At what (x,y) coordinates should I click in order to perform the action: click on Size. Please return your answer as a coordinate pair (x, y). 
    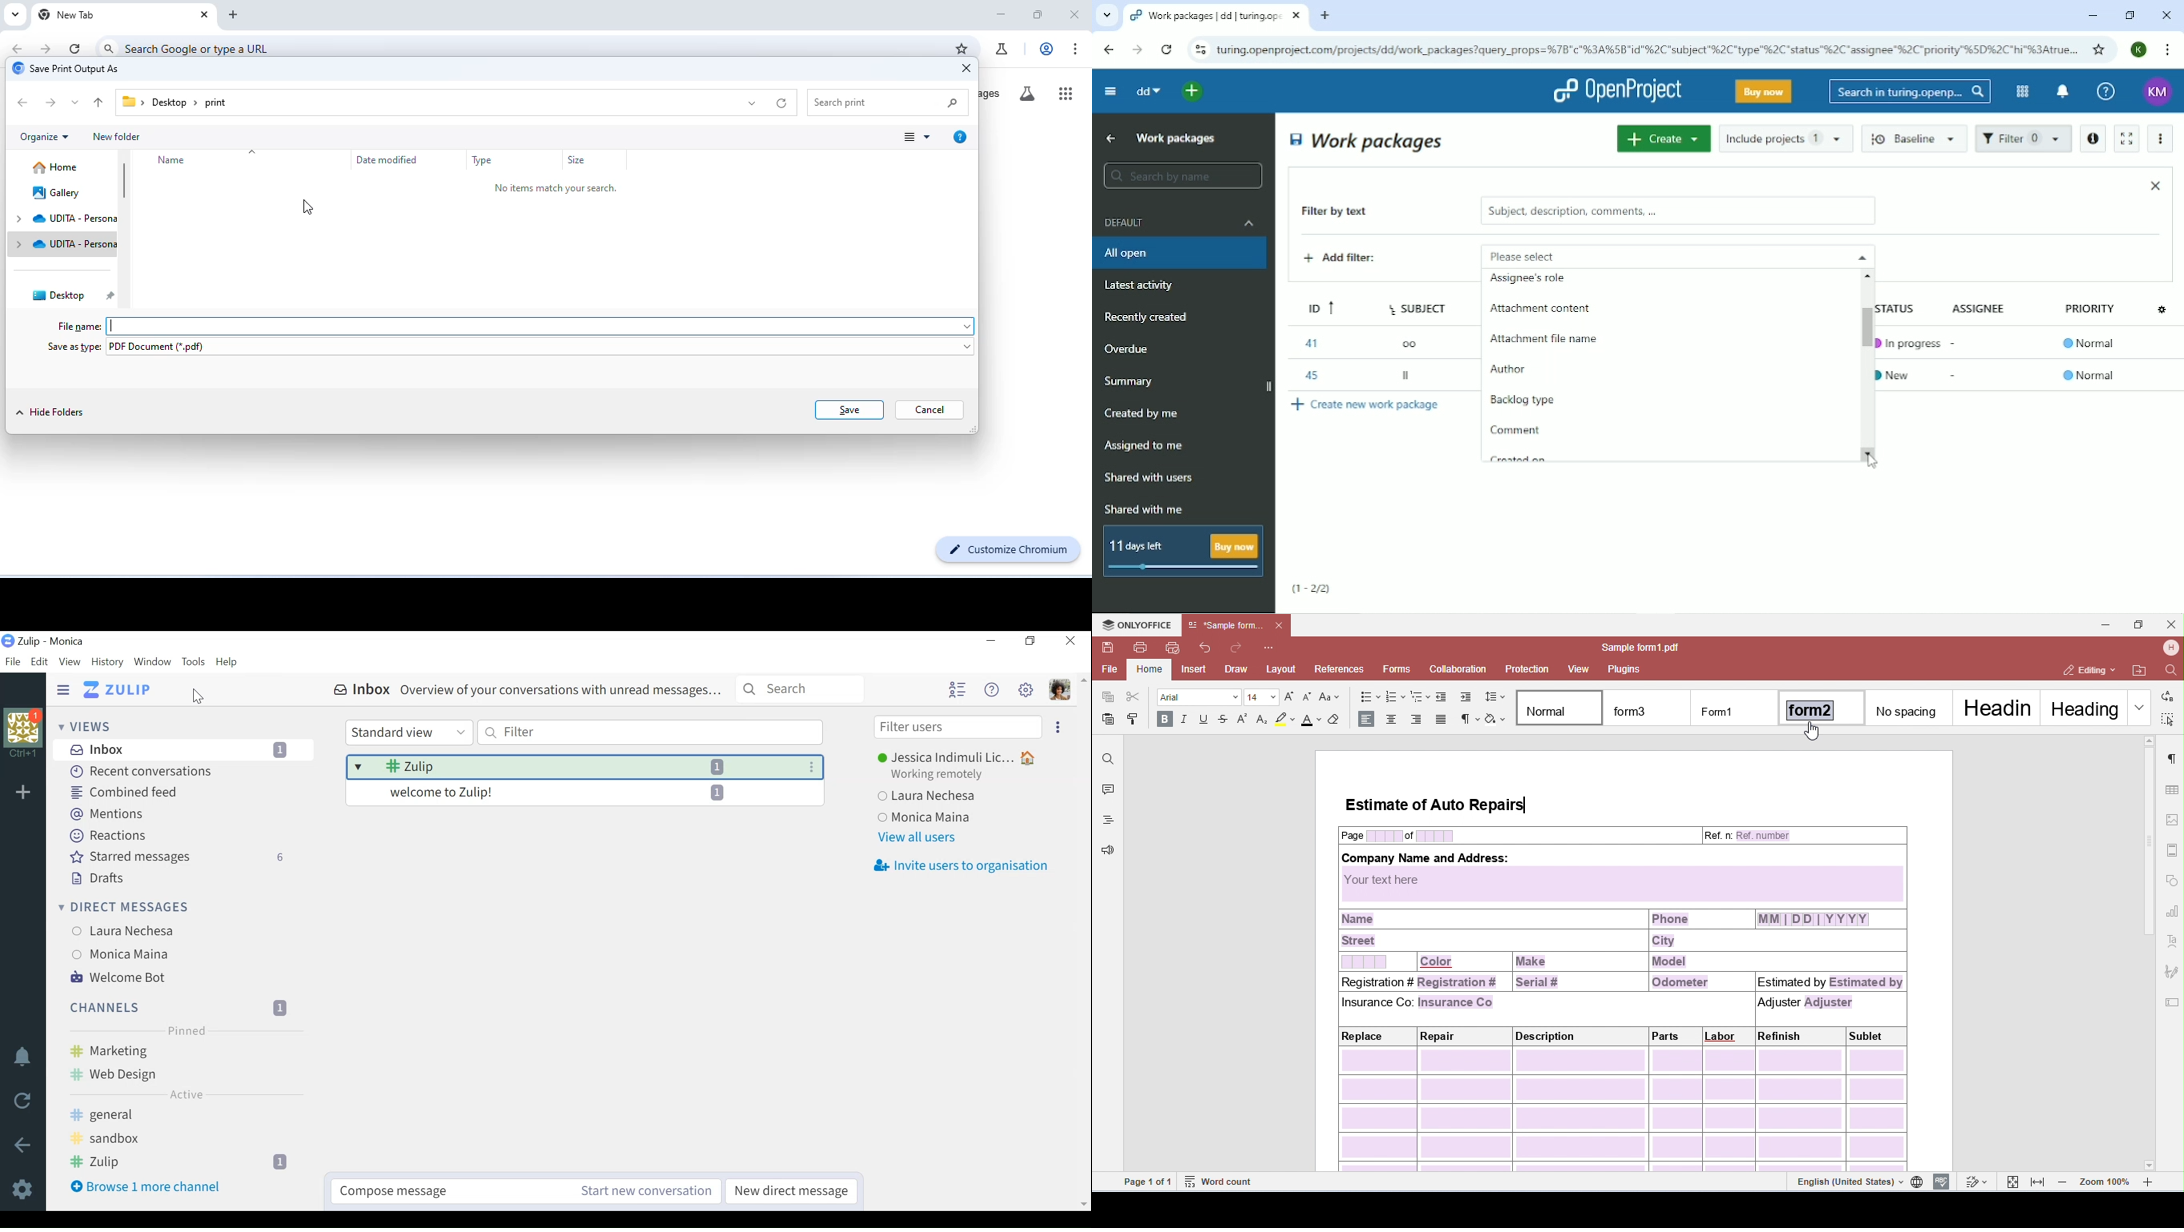
    Looking at the image, I should click on (579, 160).